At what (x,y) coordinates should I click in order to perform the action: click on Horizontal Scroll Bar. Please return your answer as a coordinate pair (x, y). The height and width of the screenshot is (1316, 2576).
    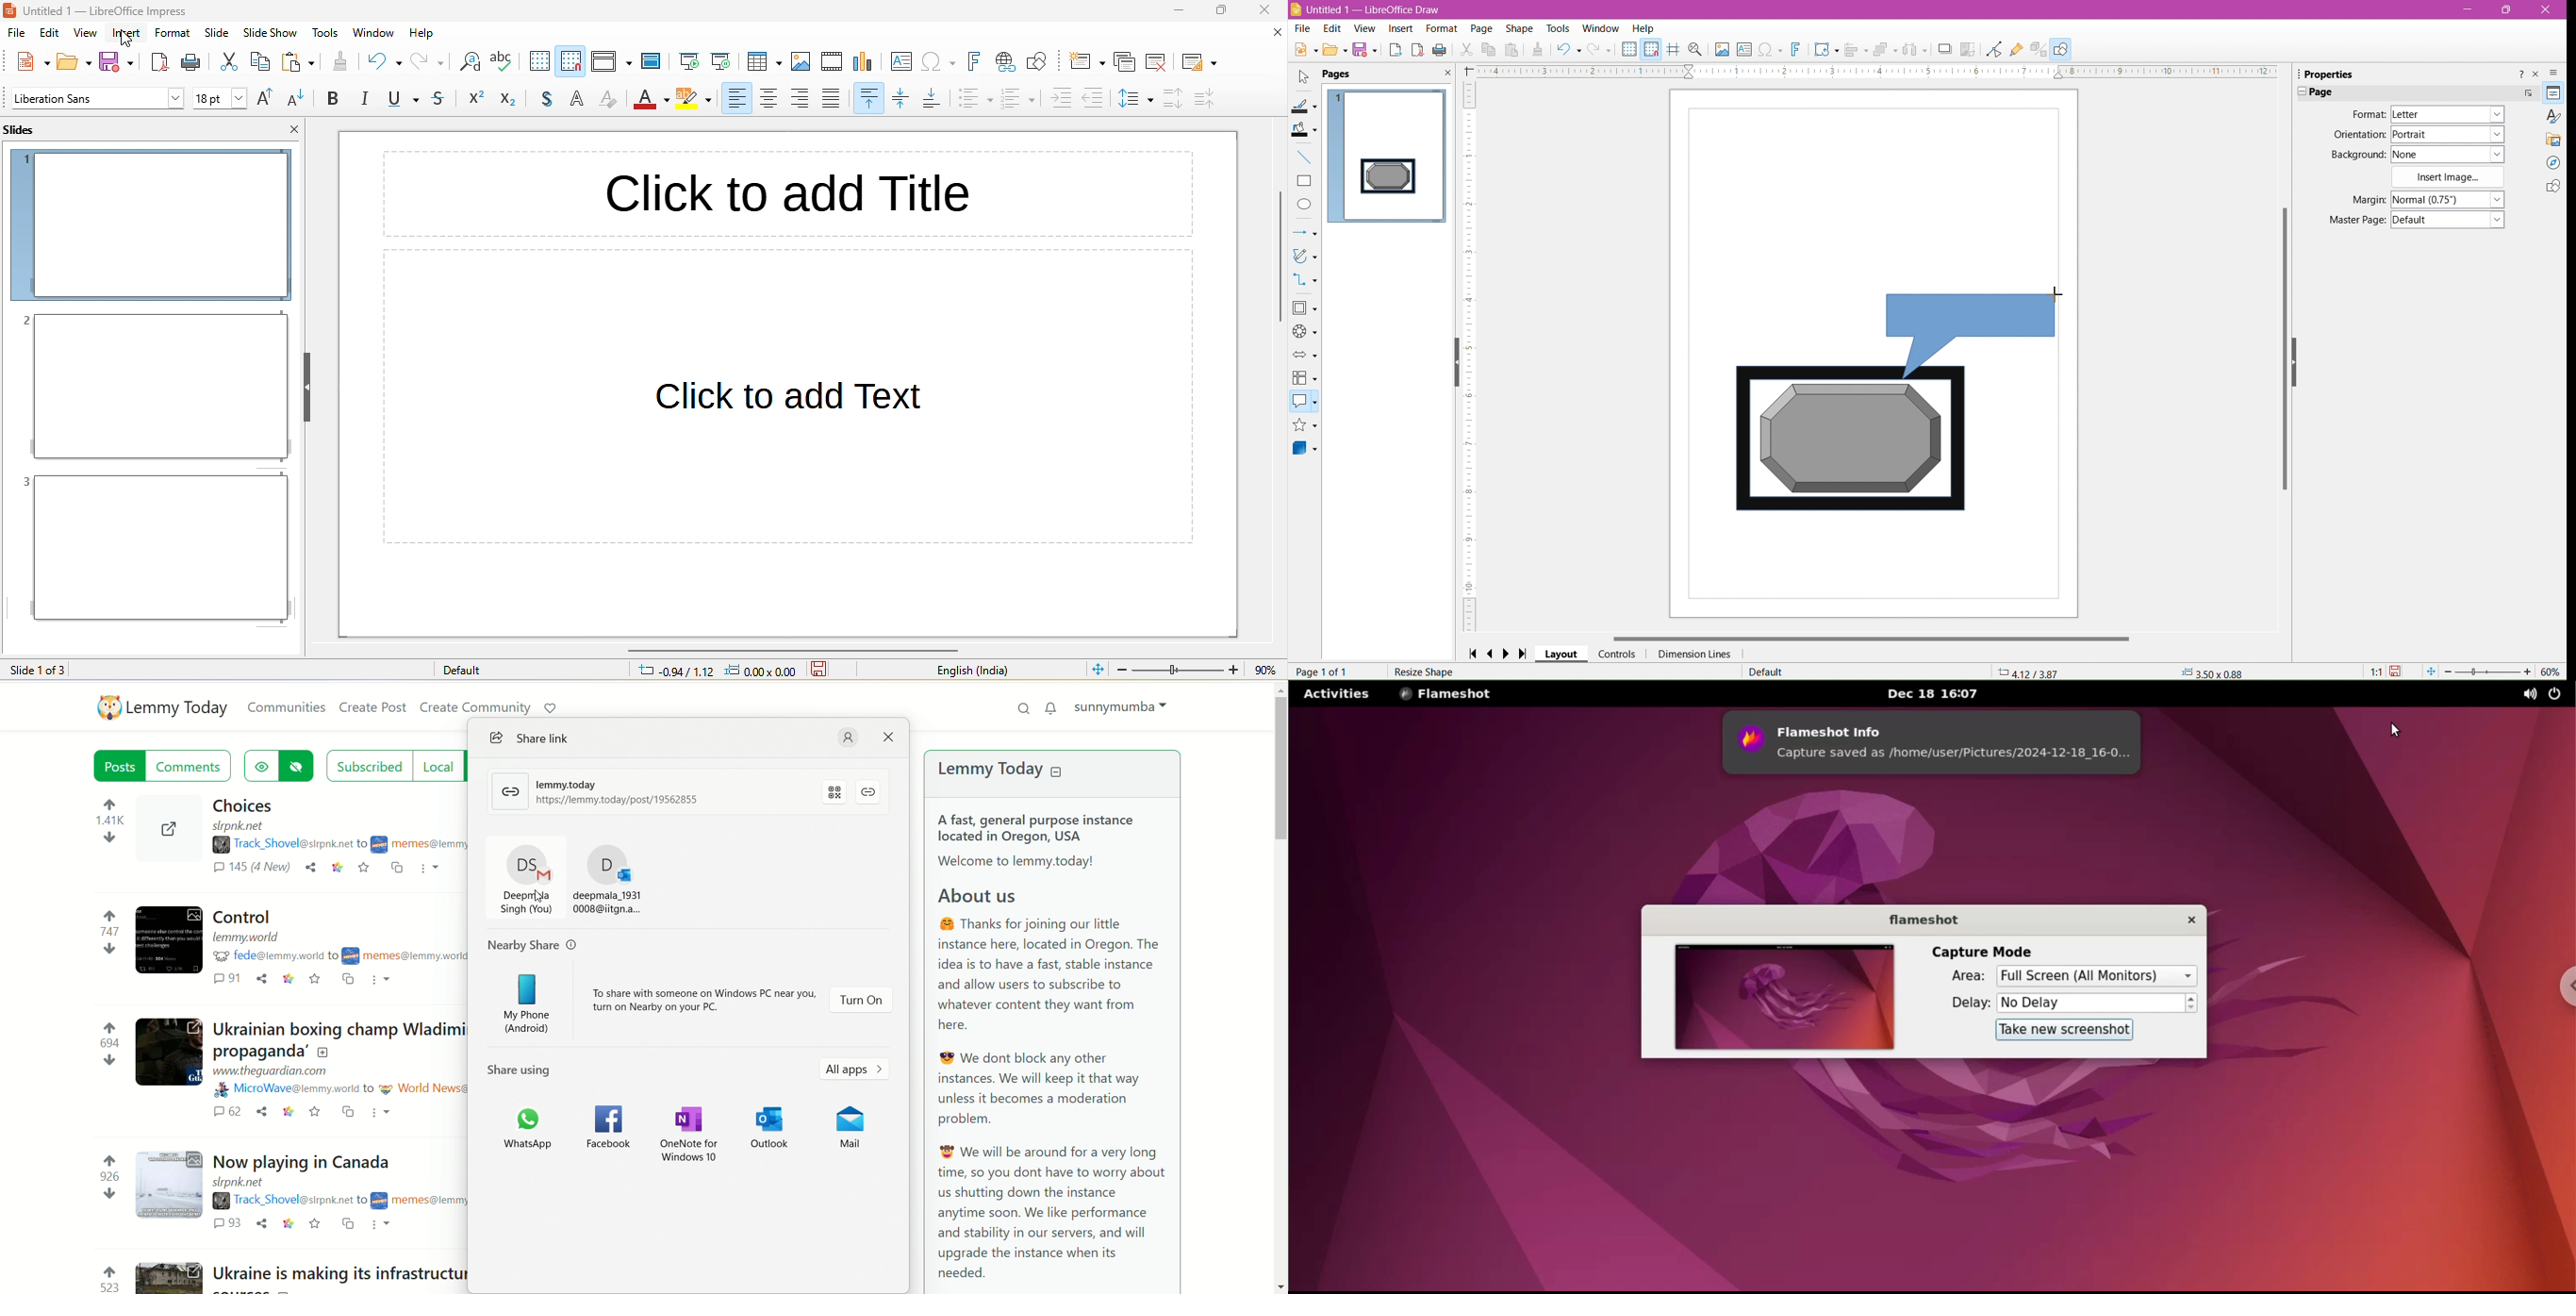
    Looking at the image, I should click on (1872, 637).